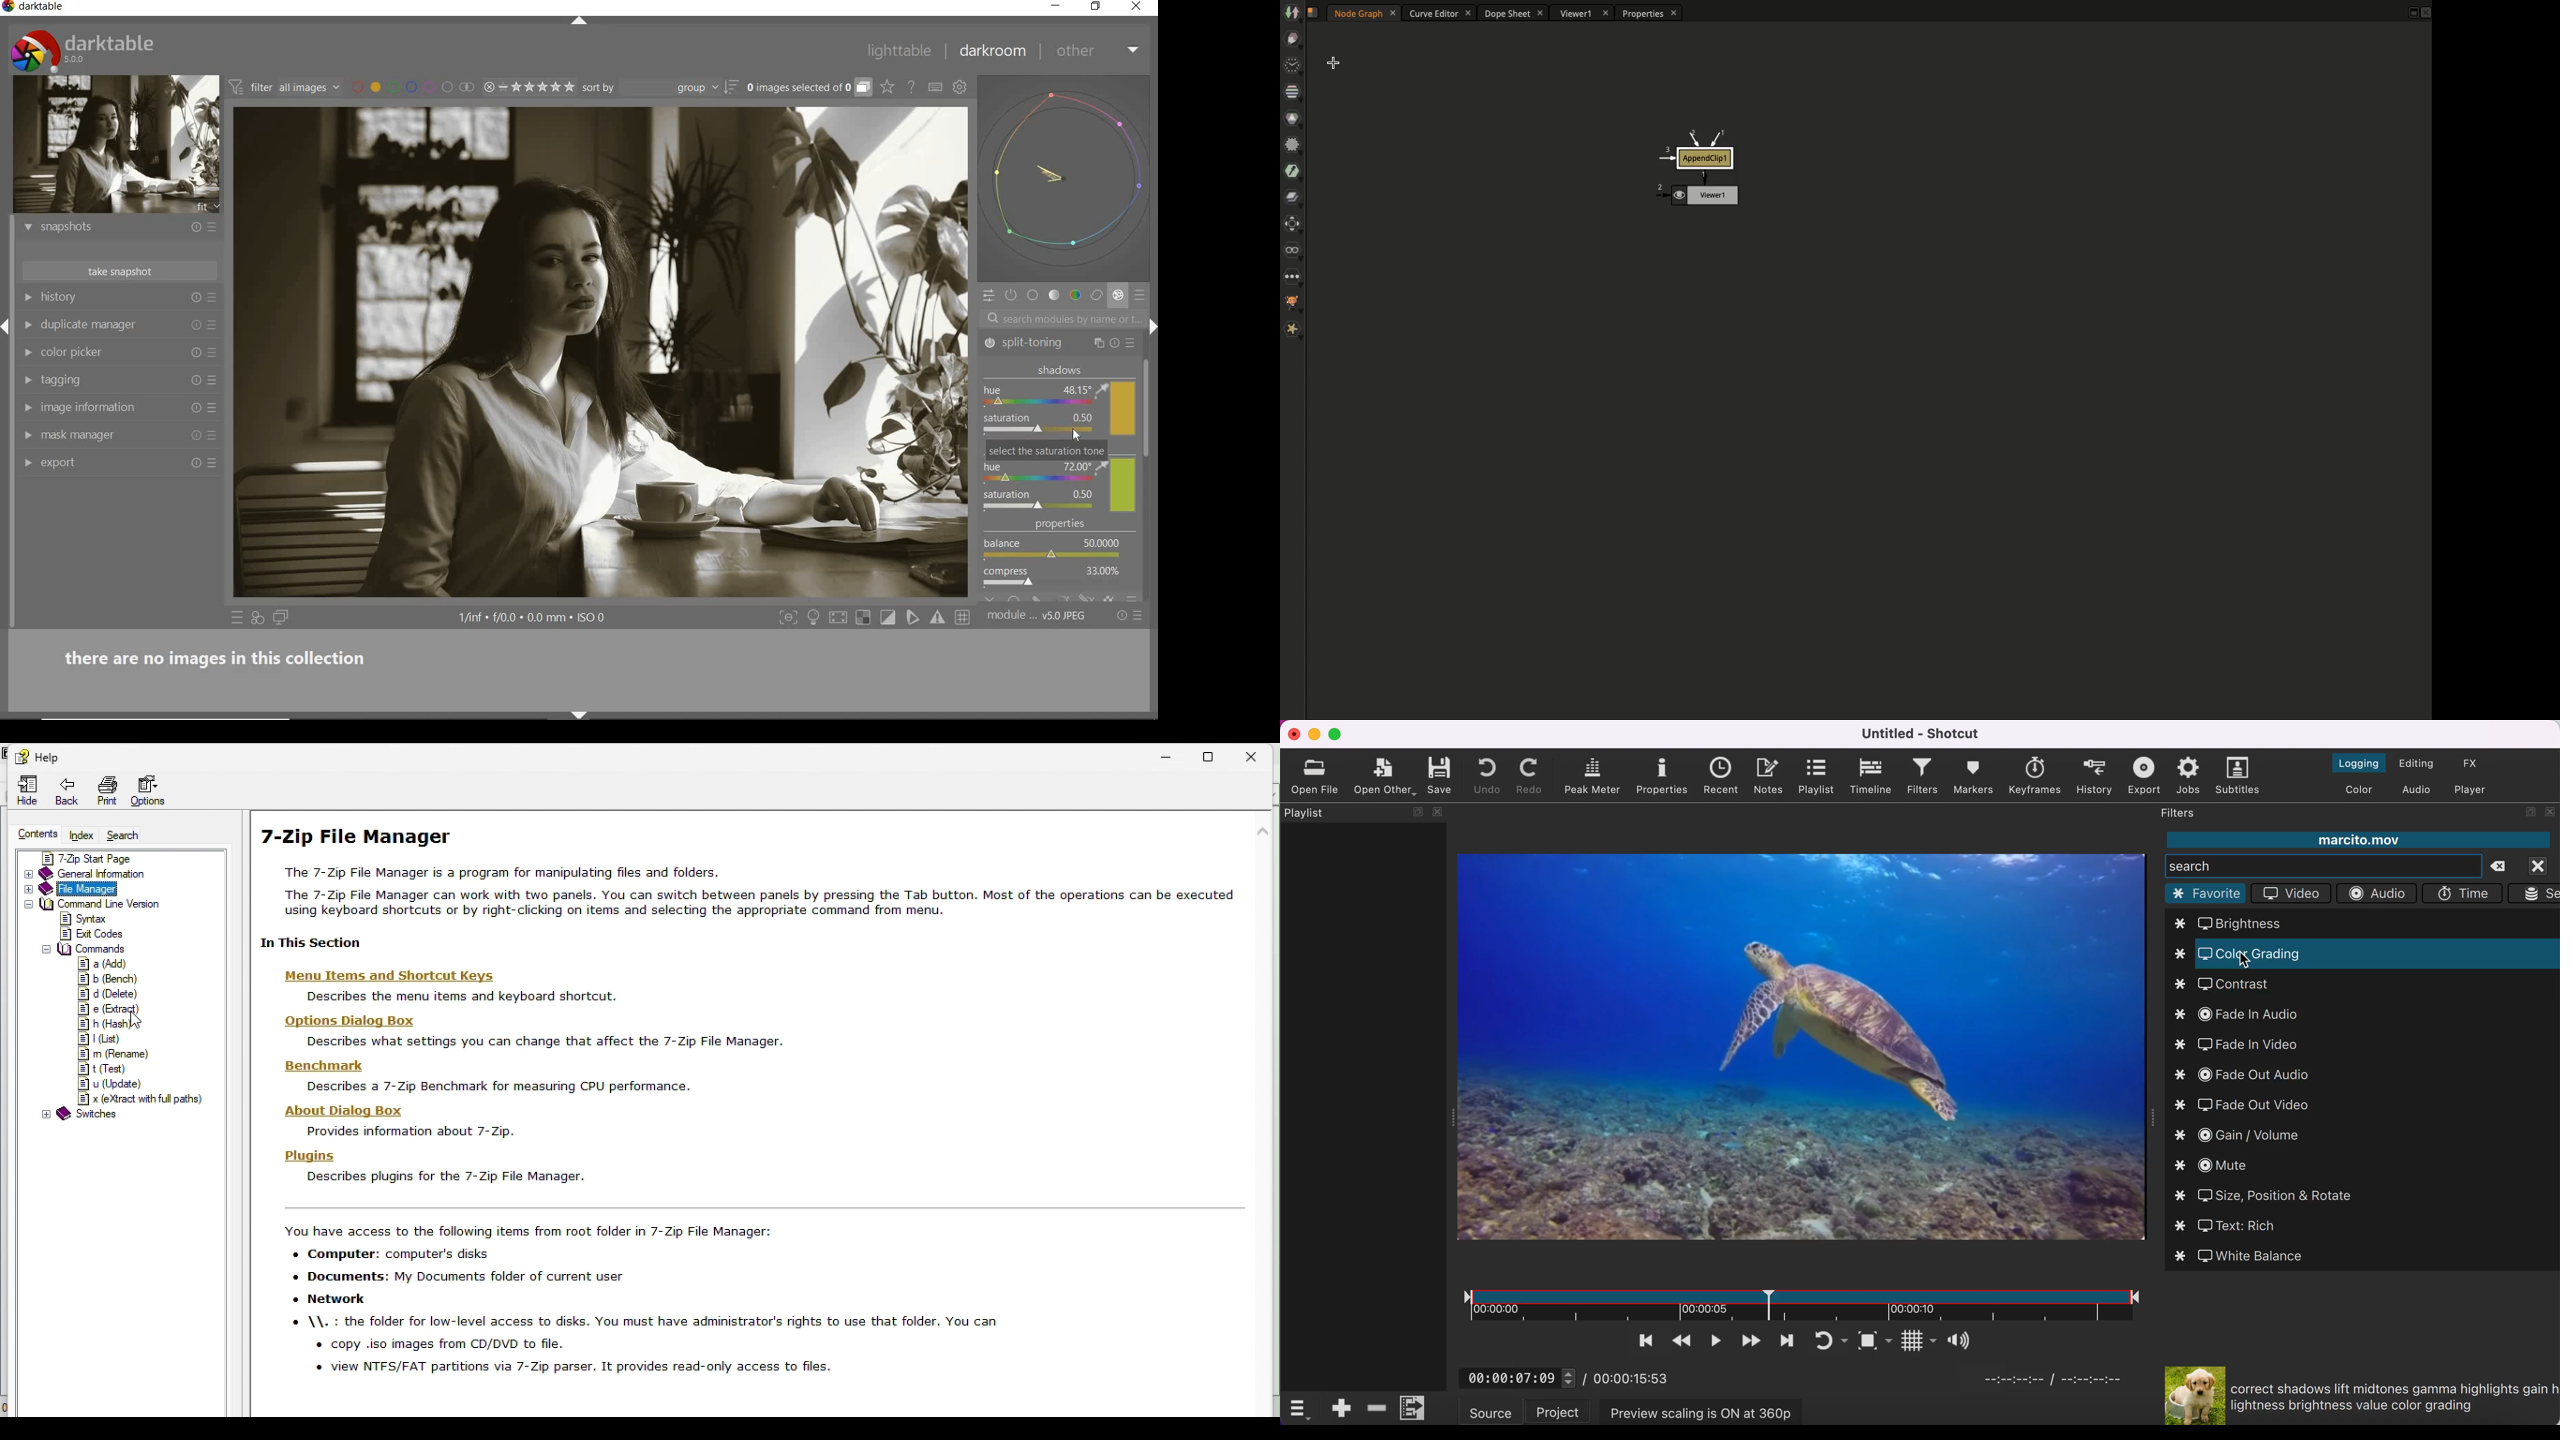  Describe the element at coordinates (2323, 865) in the screenshot. I see `search bar` at that location.